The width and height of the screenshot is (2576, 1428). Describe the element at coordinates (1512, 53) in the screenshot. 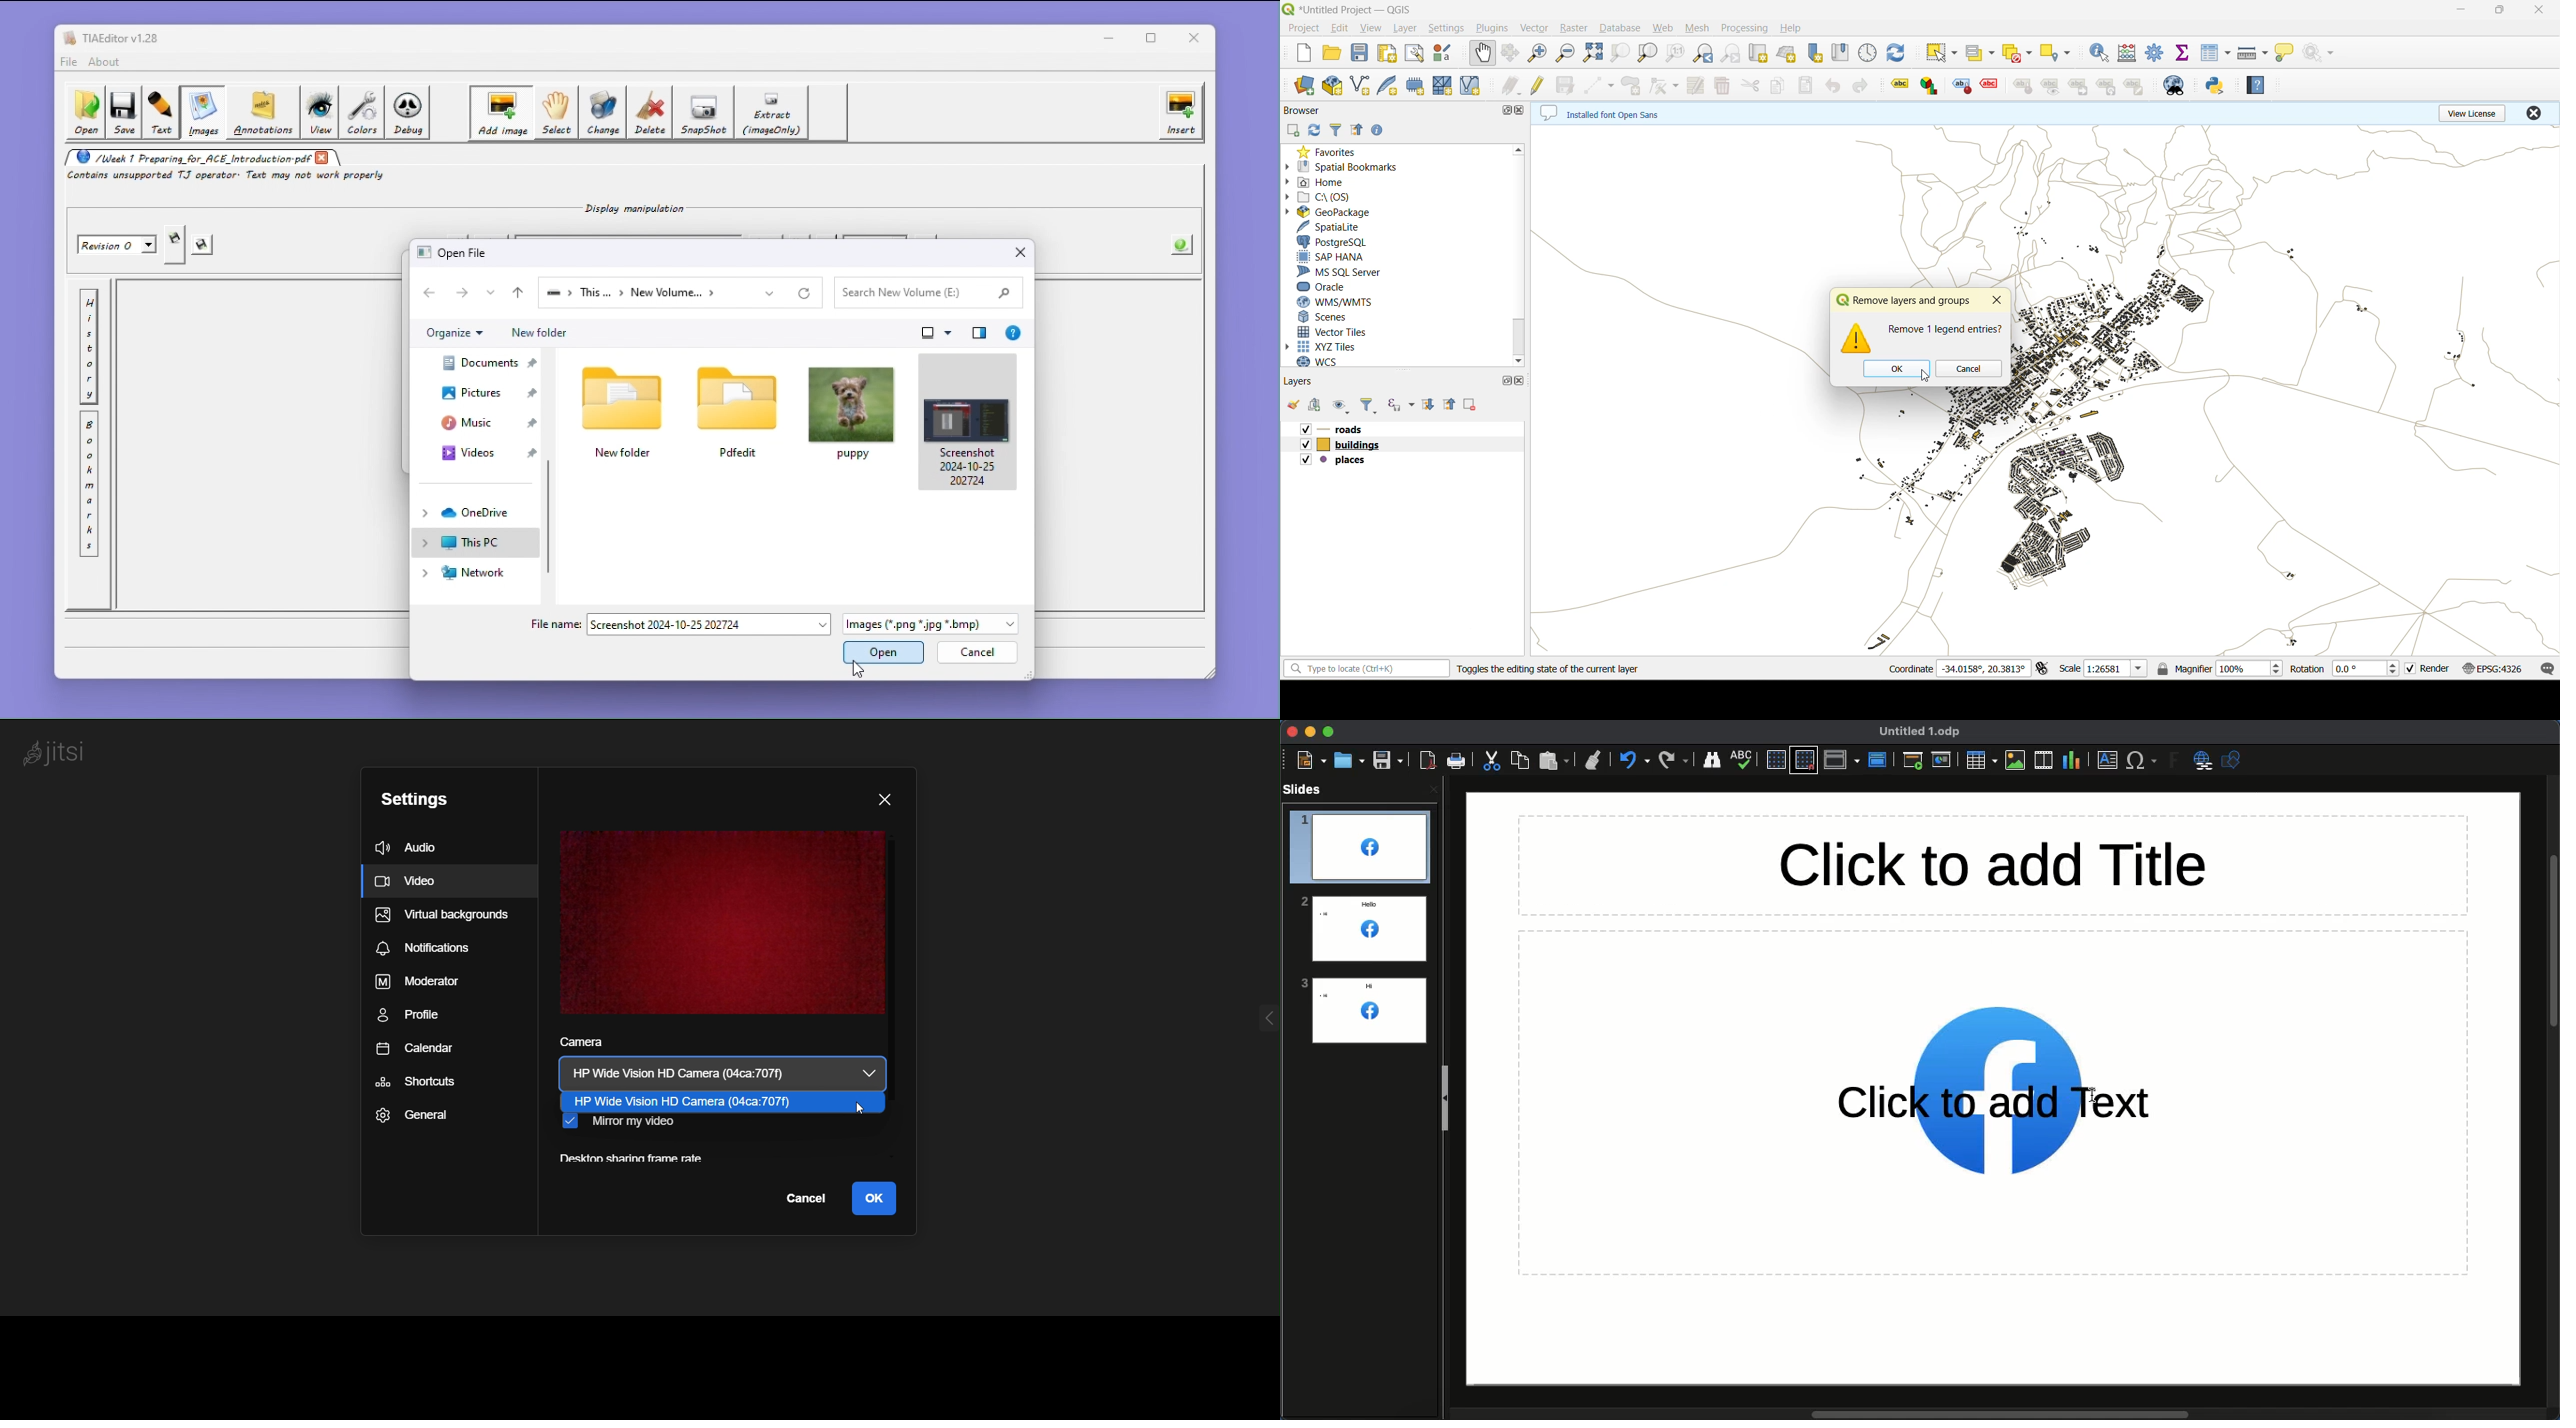

I see `pan to selection` at that location.